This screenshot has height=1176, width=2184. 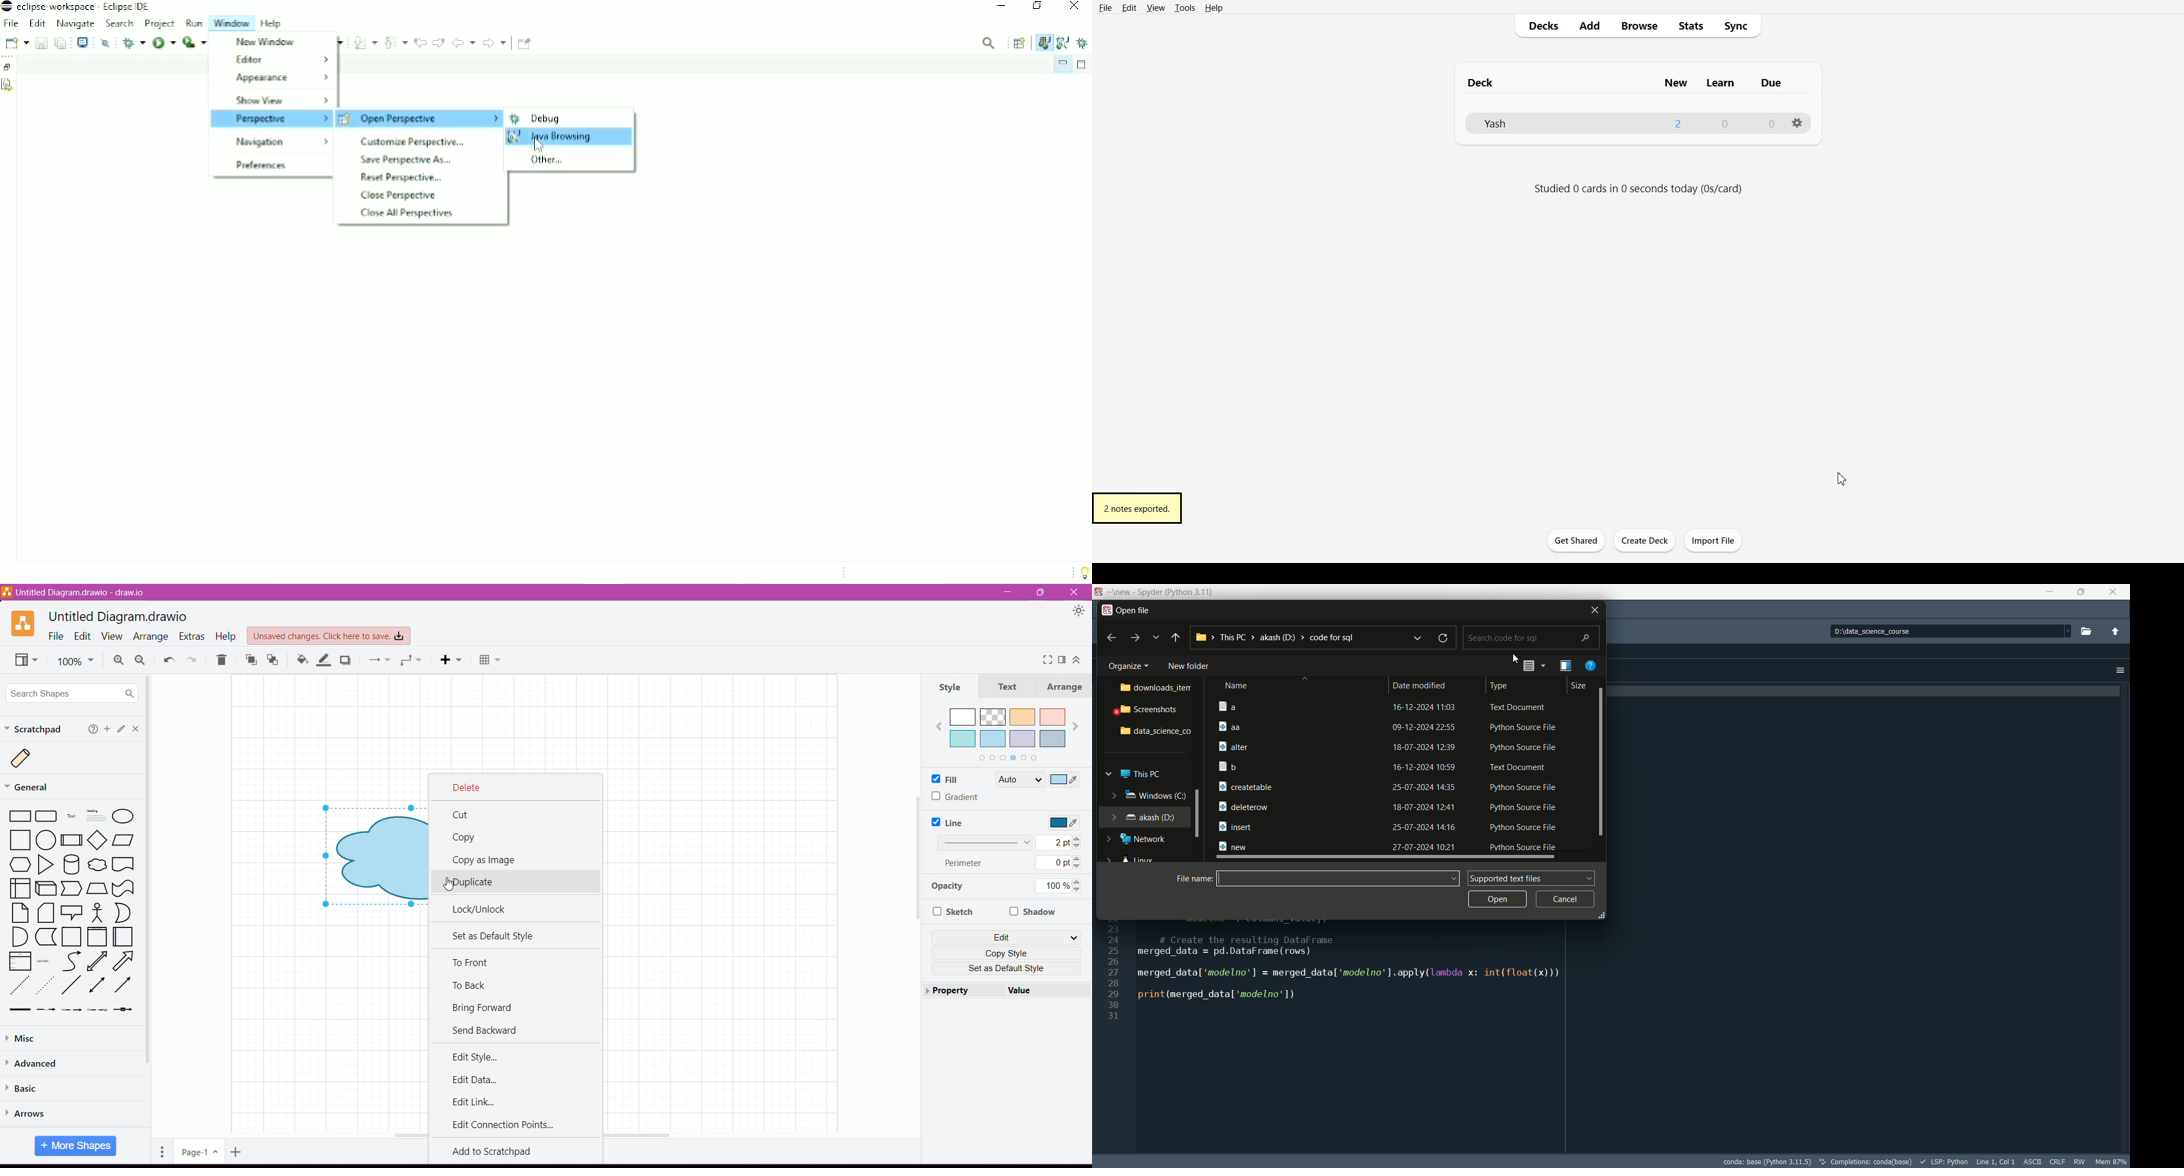 I want to click on Save Perspective As, so click(x=406, y=160).